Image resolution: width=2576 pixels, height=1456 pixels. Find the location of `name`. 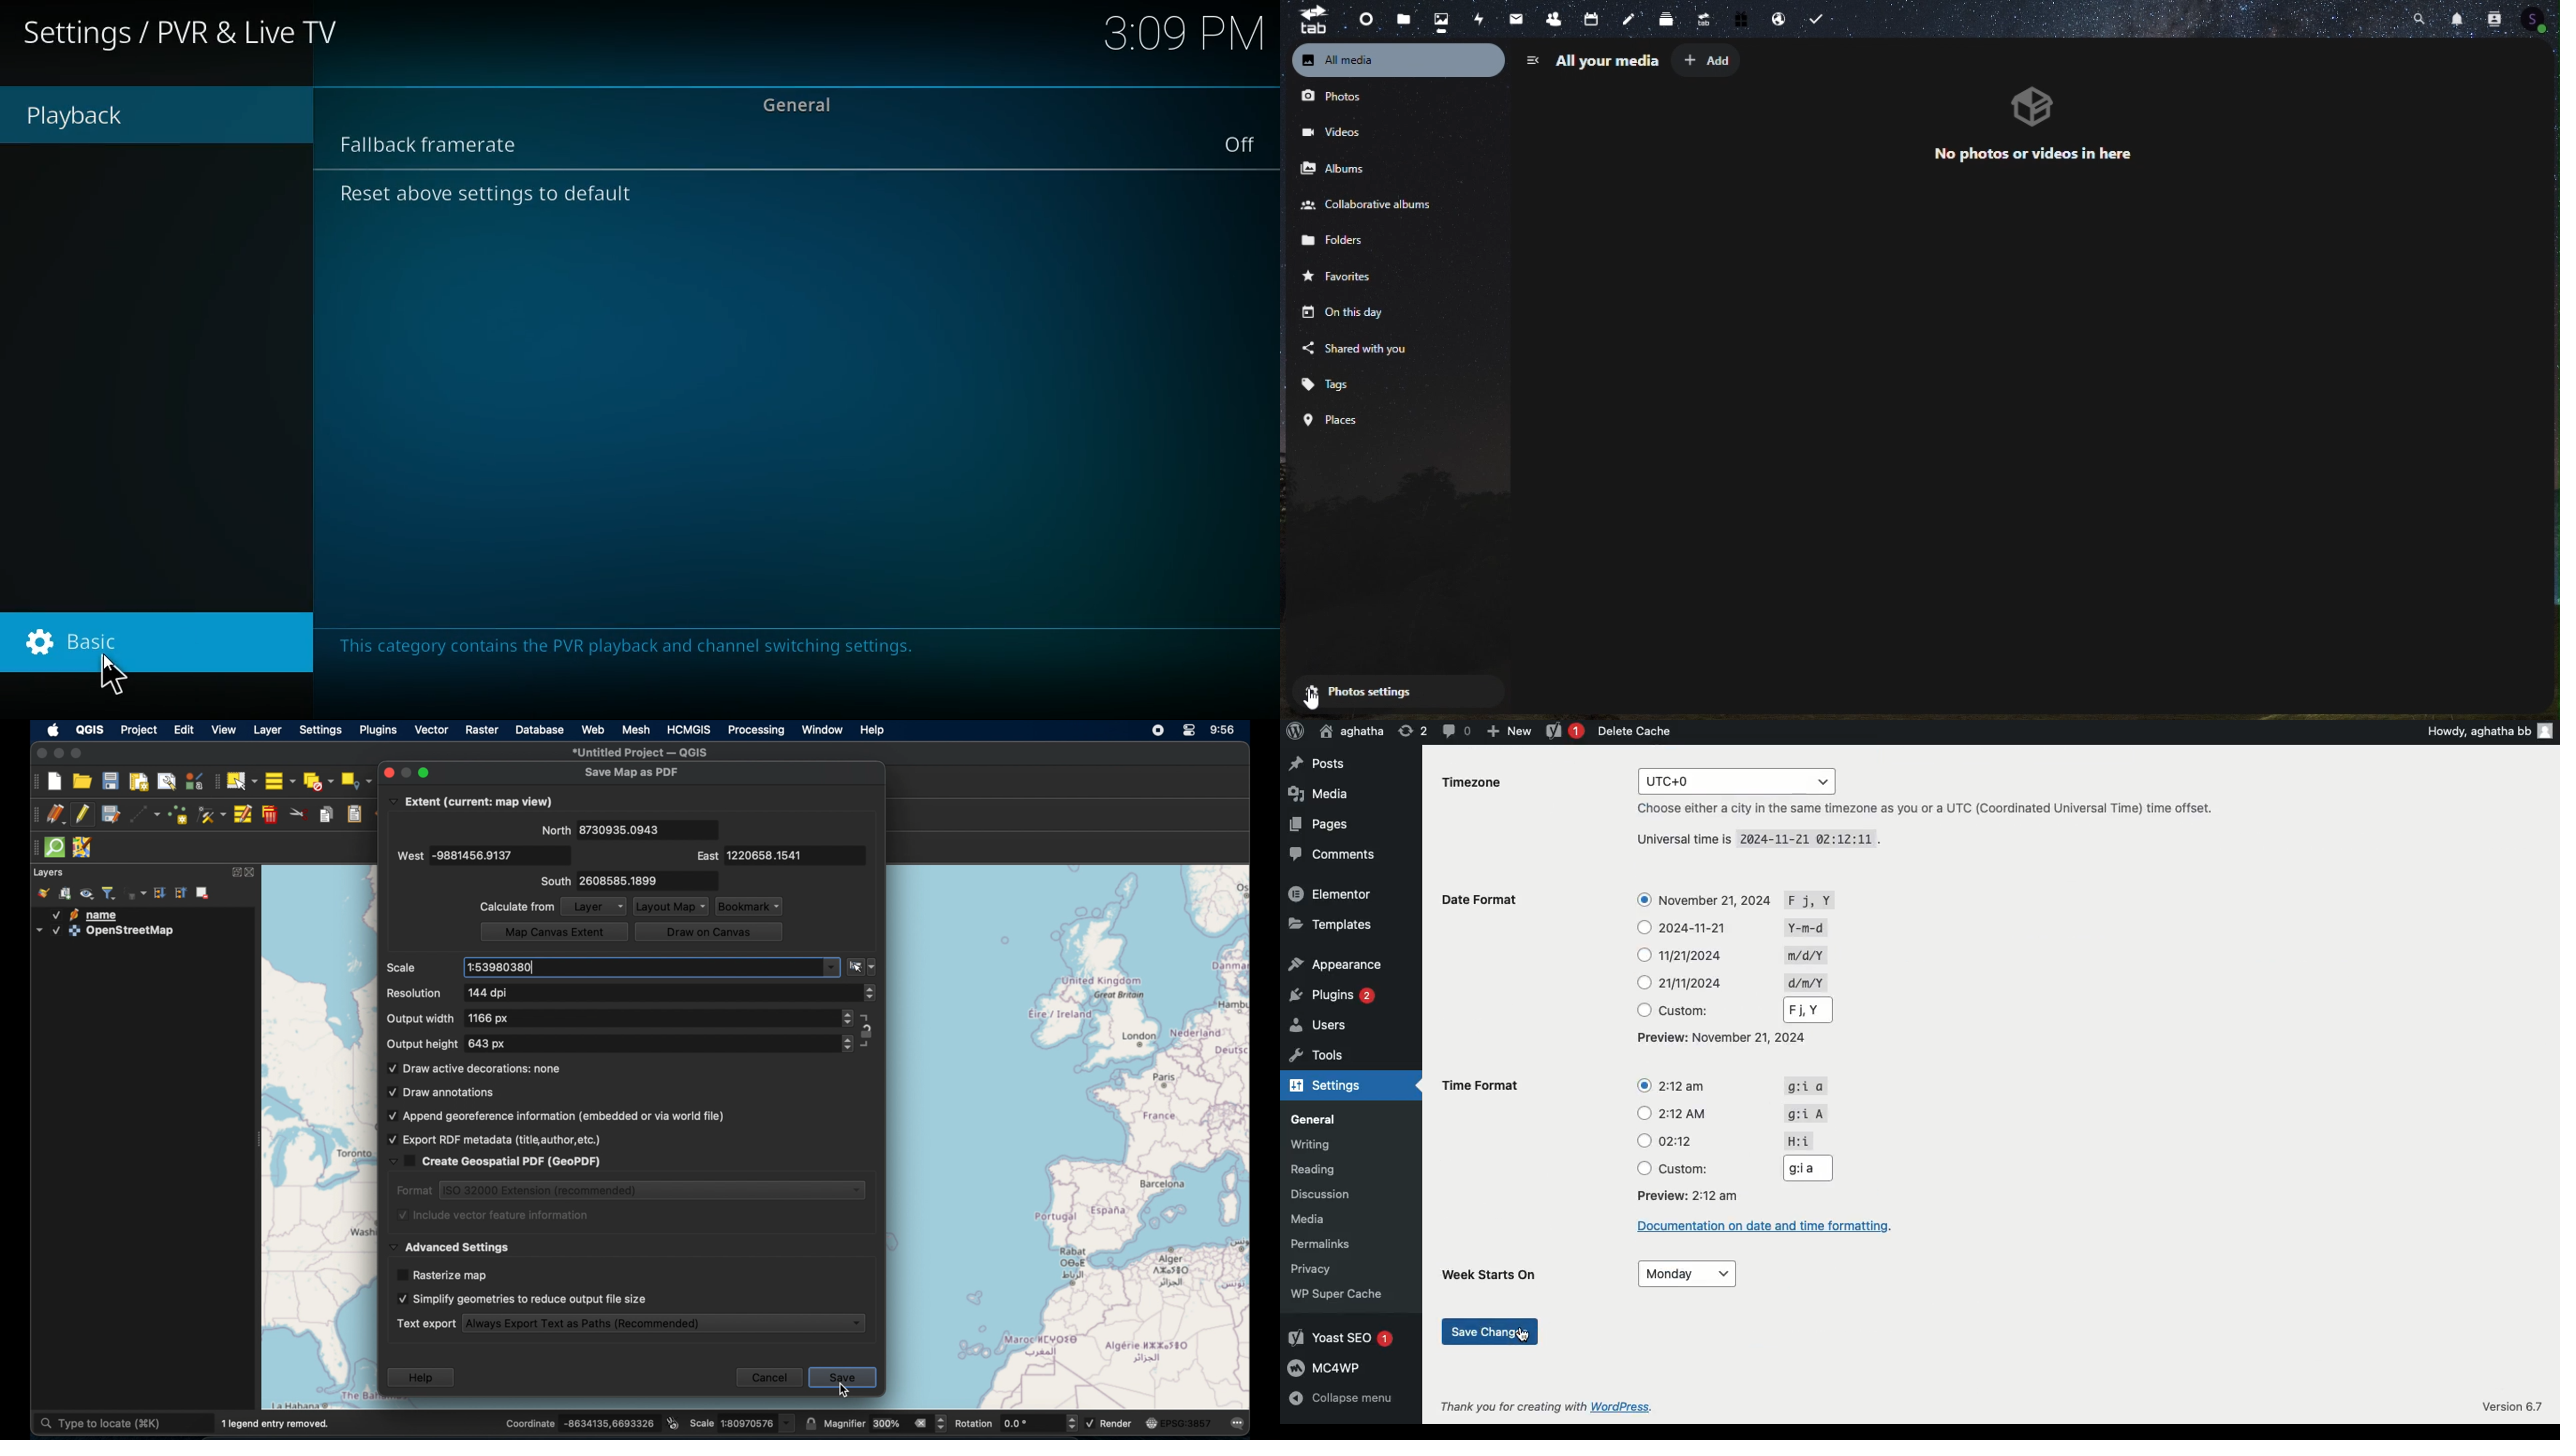

name is located at coordinates (91, 915).